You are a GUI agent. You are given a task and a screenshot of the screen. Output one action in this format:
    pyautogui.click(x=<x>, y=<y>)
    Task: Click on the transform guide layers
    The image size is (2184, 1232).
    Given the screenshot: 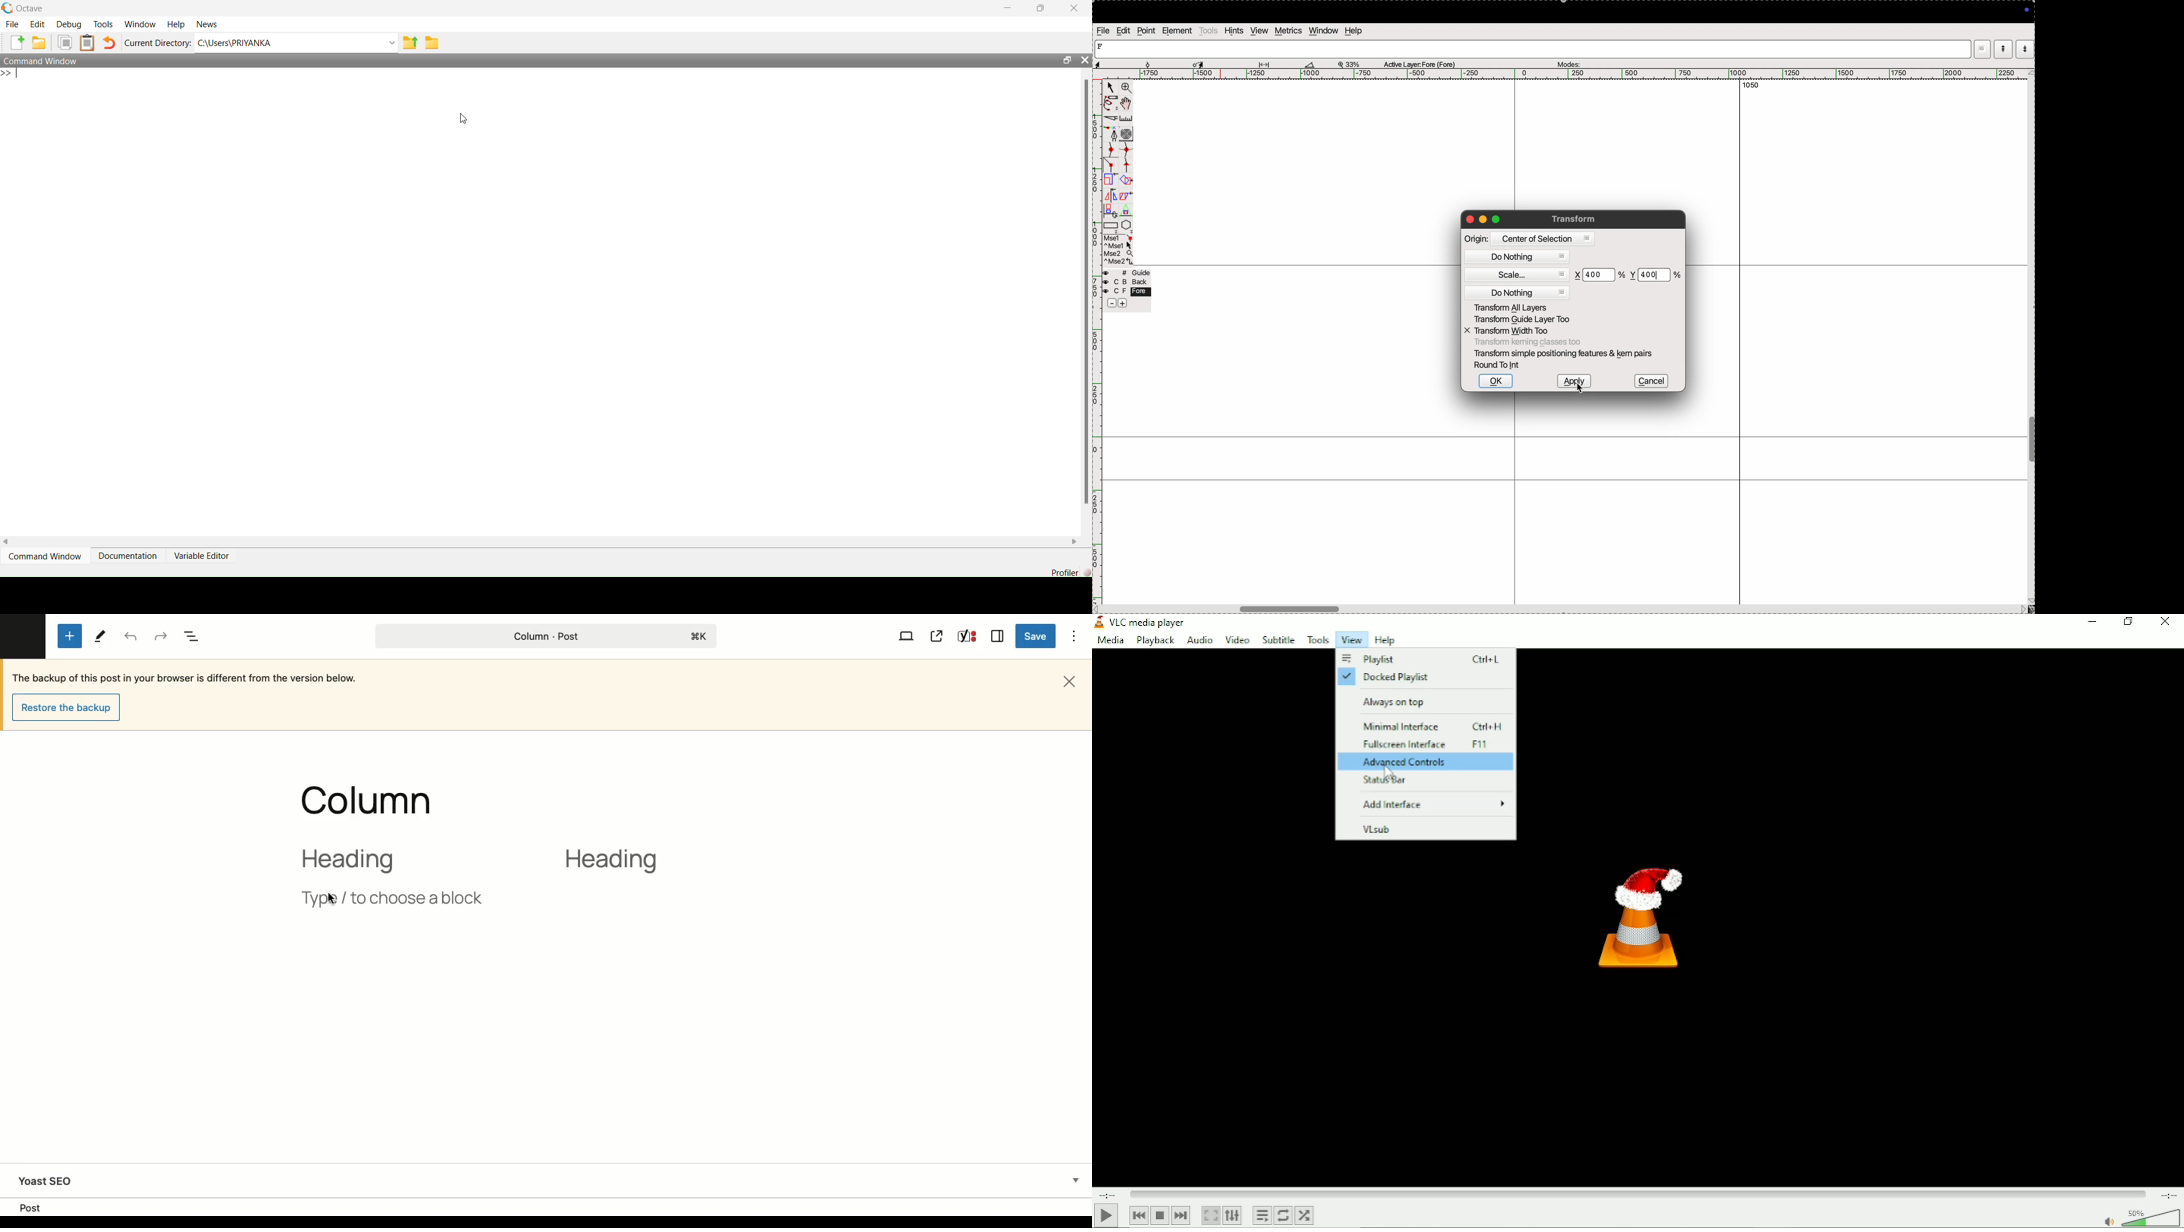 What is the action you would take?
    pyautogui.click(x=1521, y=320)
    